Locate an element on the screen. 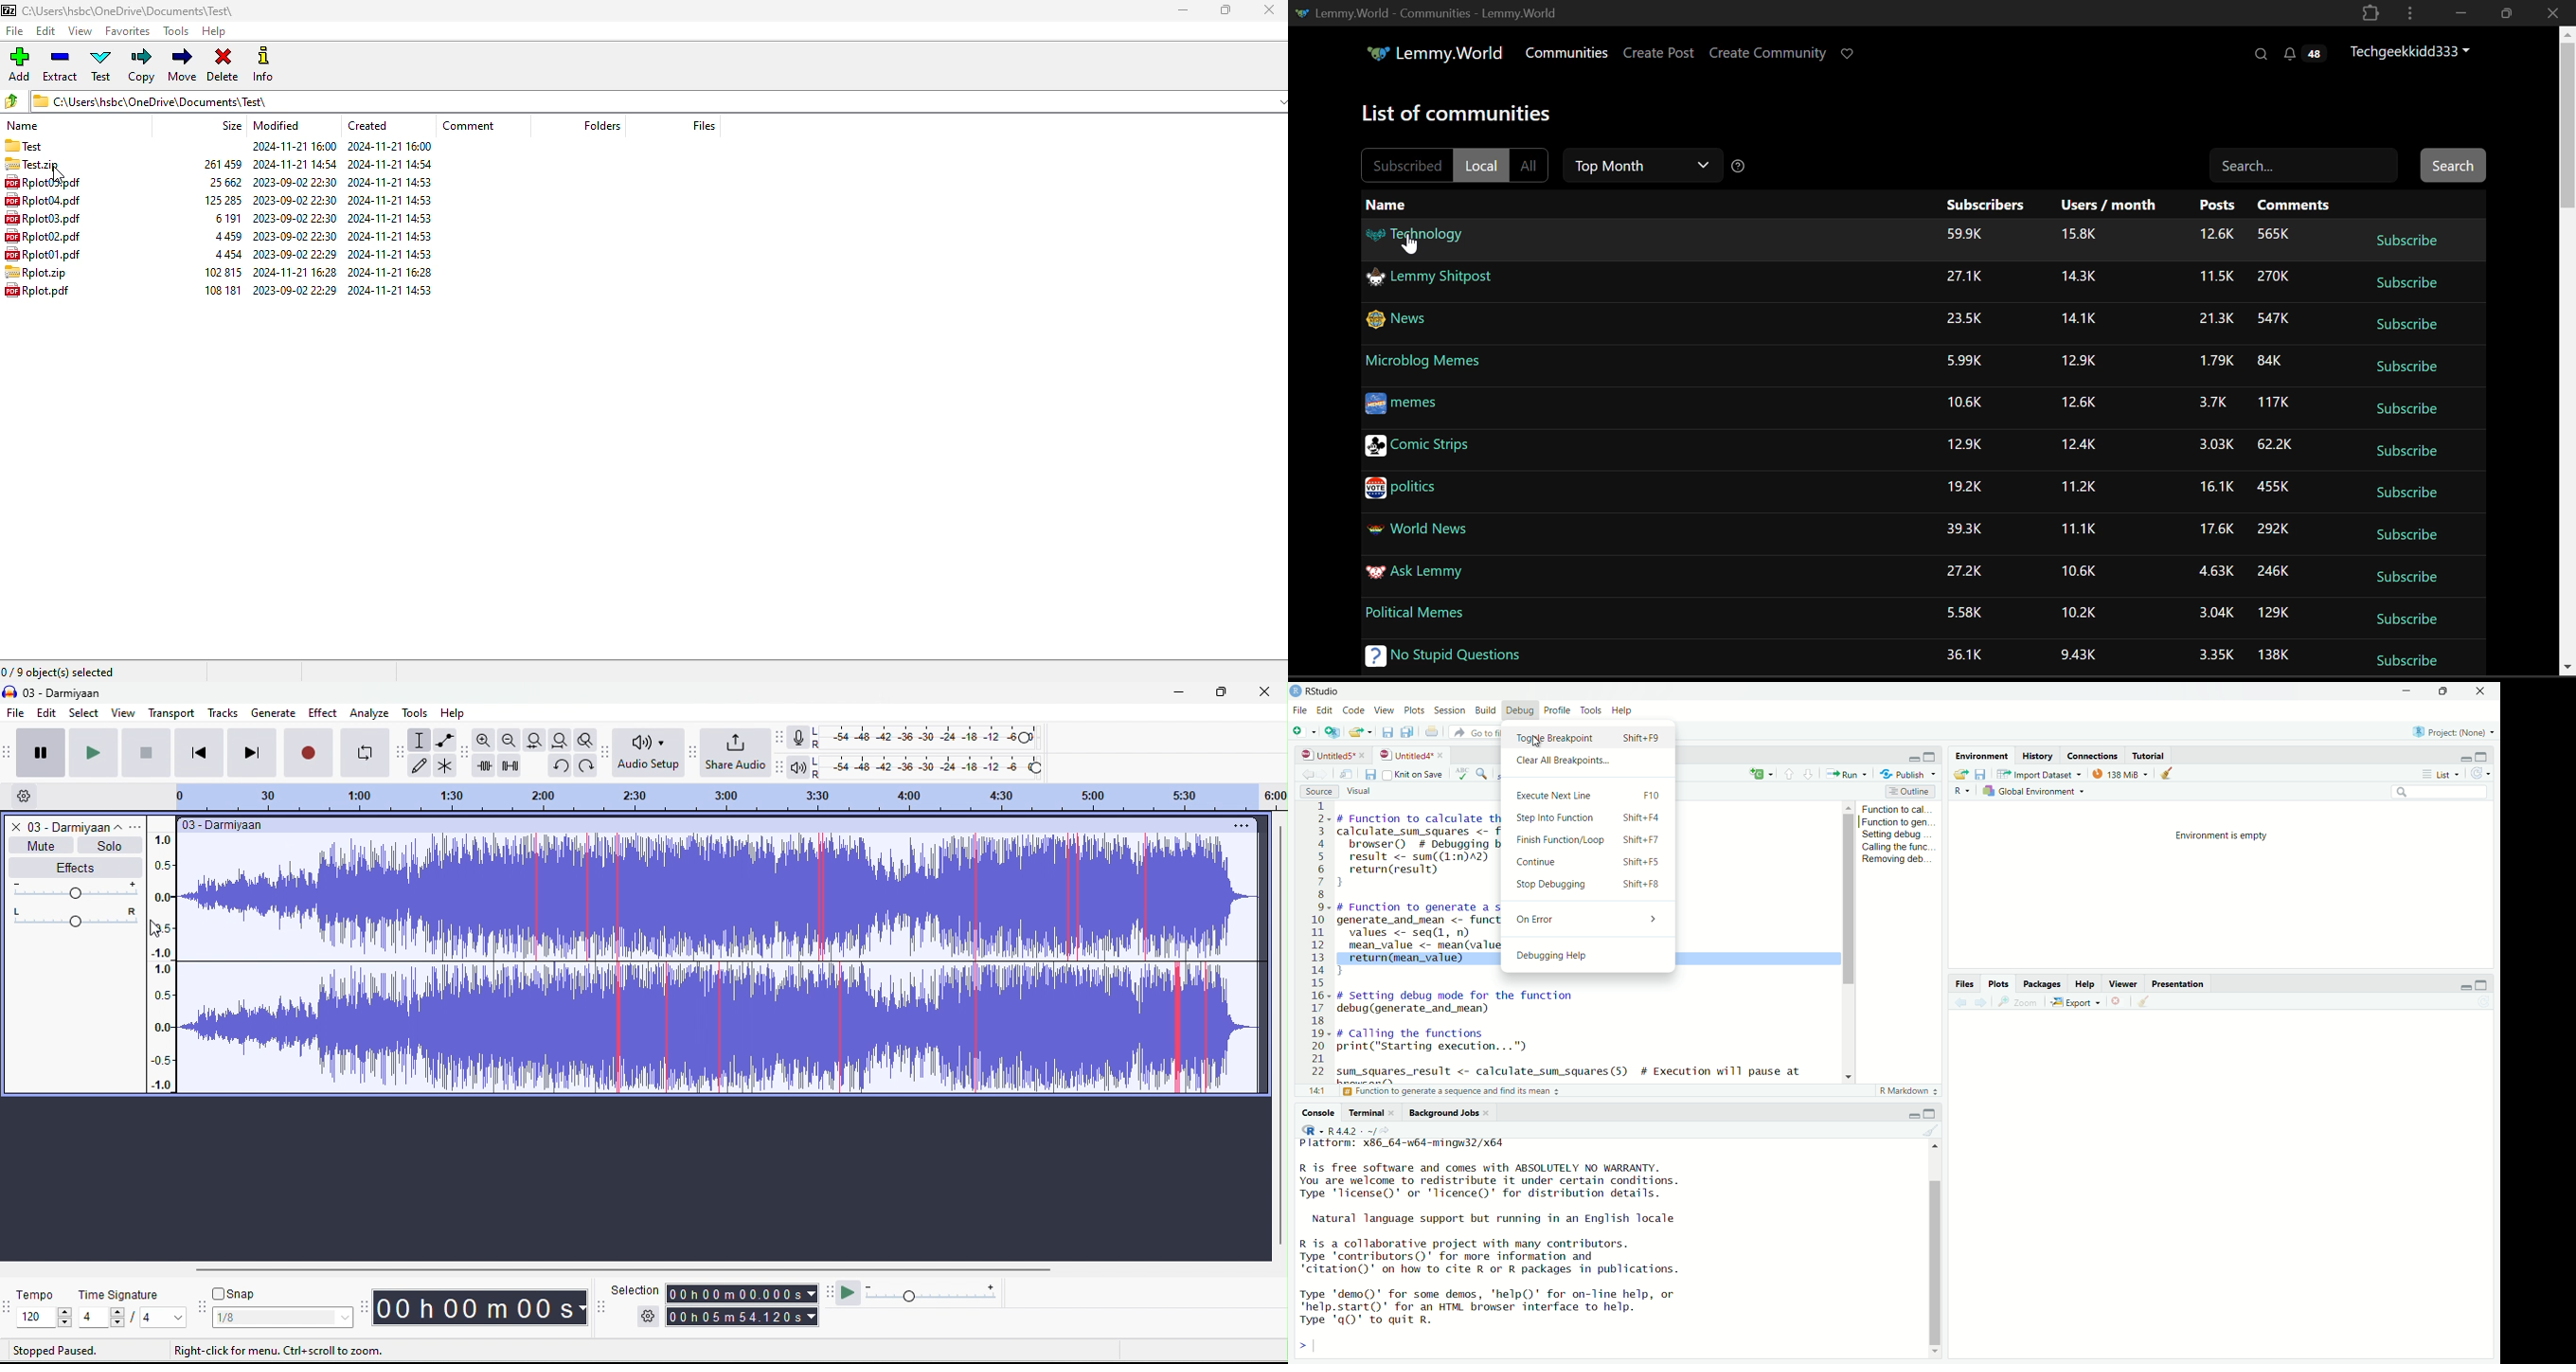 This screenshot has width=2576, height=1372. Clear All Breakpoints... is located at coordinates (1587, 762).